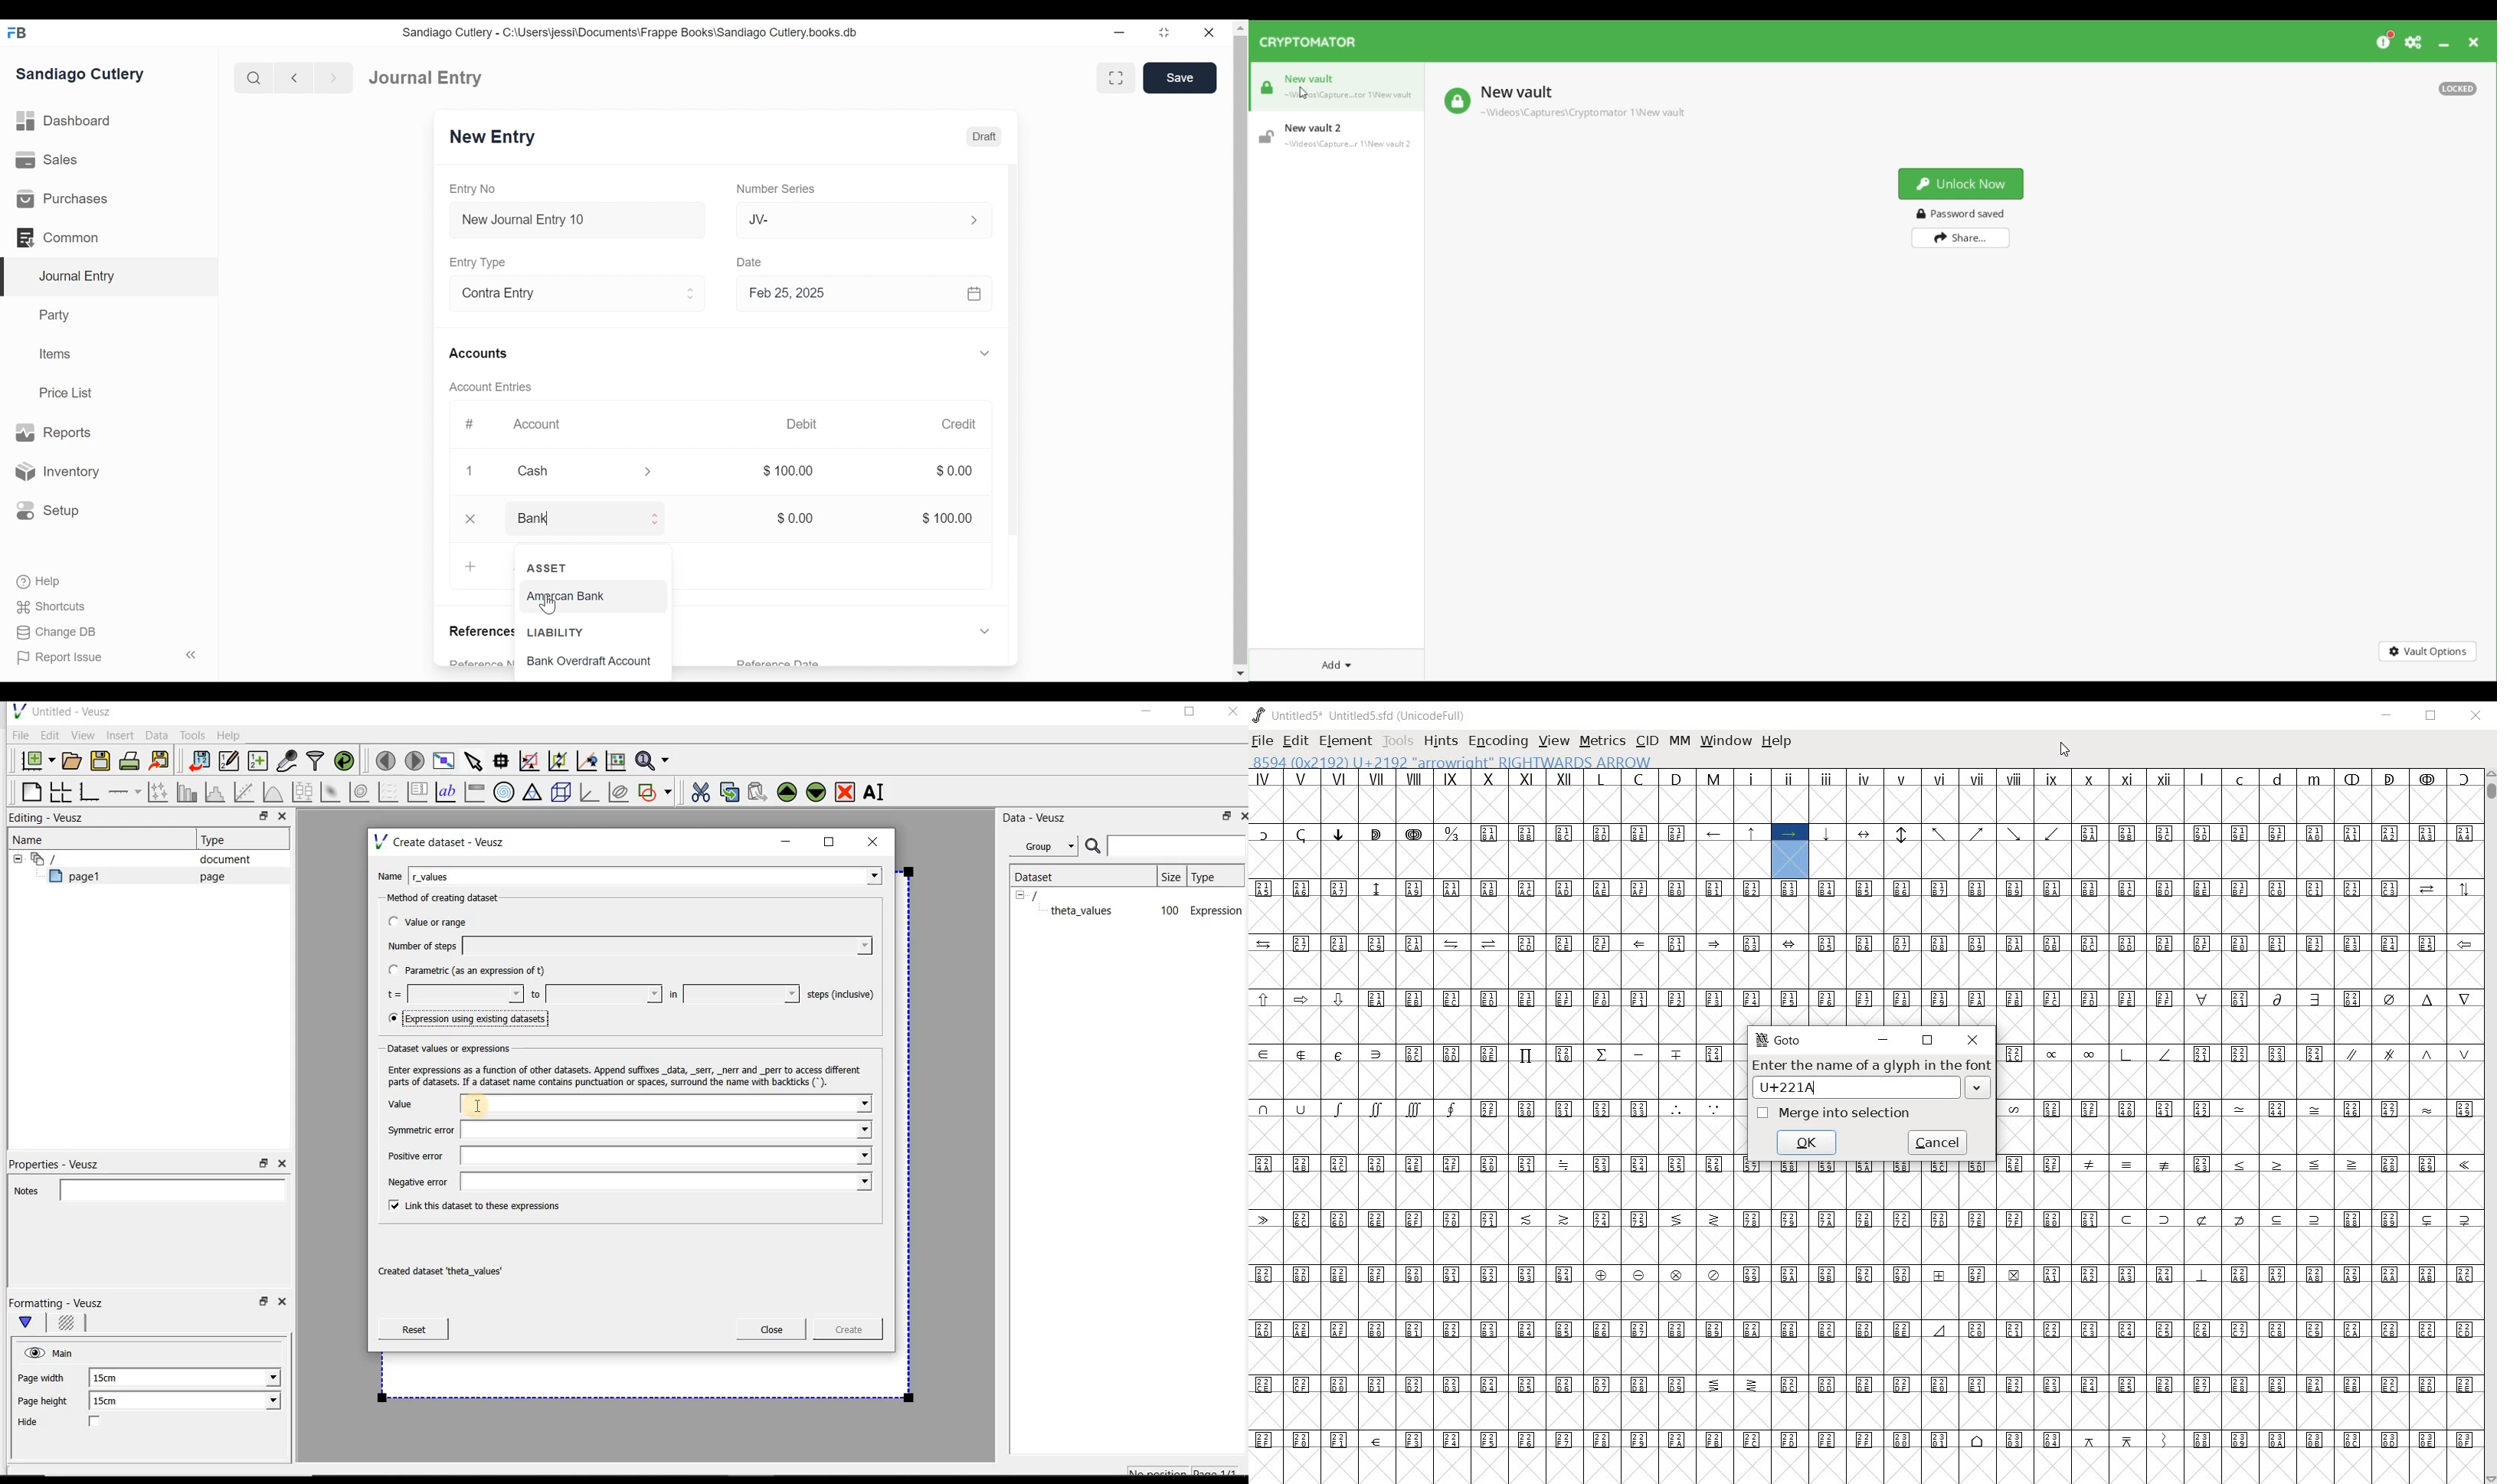  I want to click on New Journal Entry 10, so click(579, 220).